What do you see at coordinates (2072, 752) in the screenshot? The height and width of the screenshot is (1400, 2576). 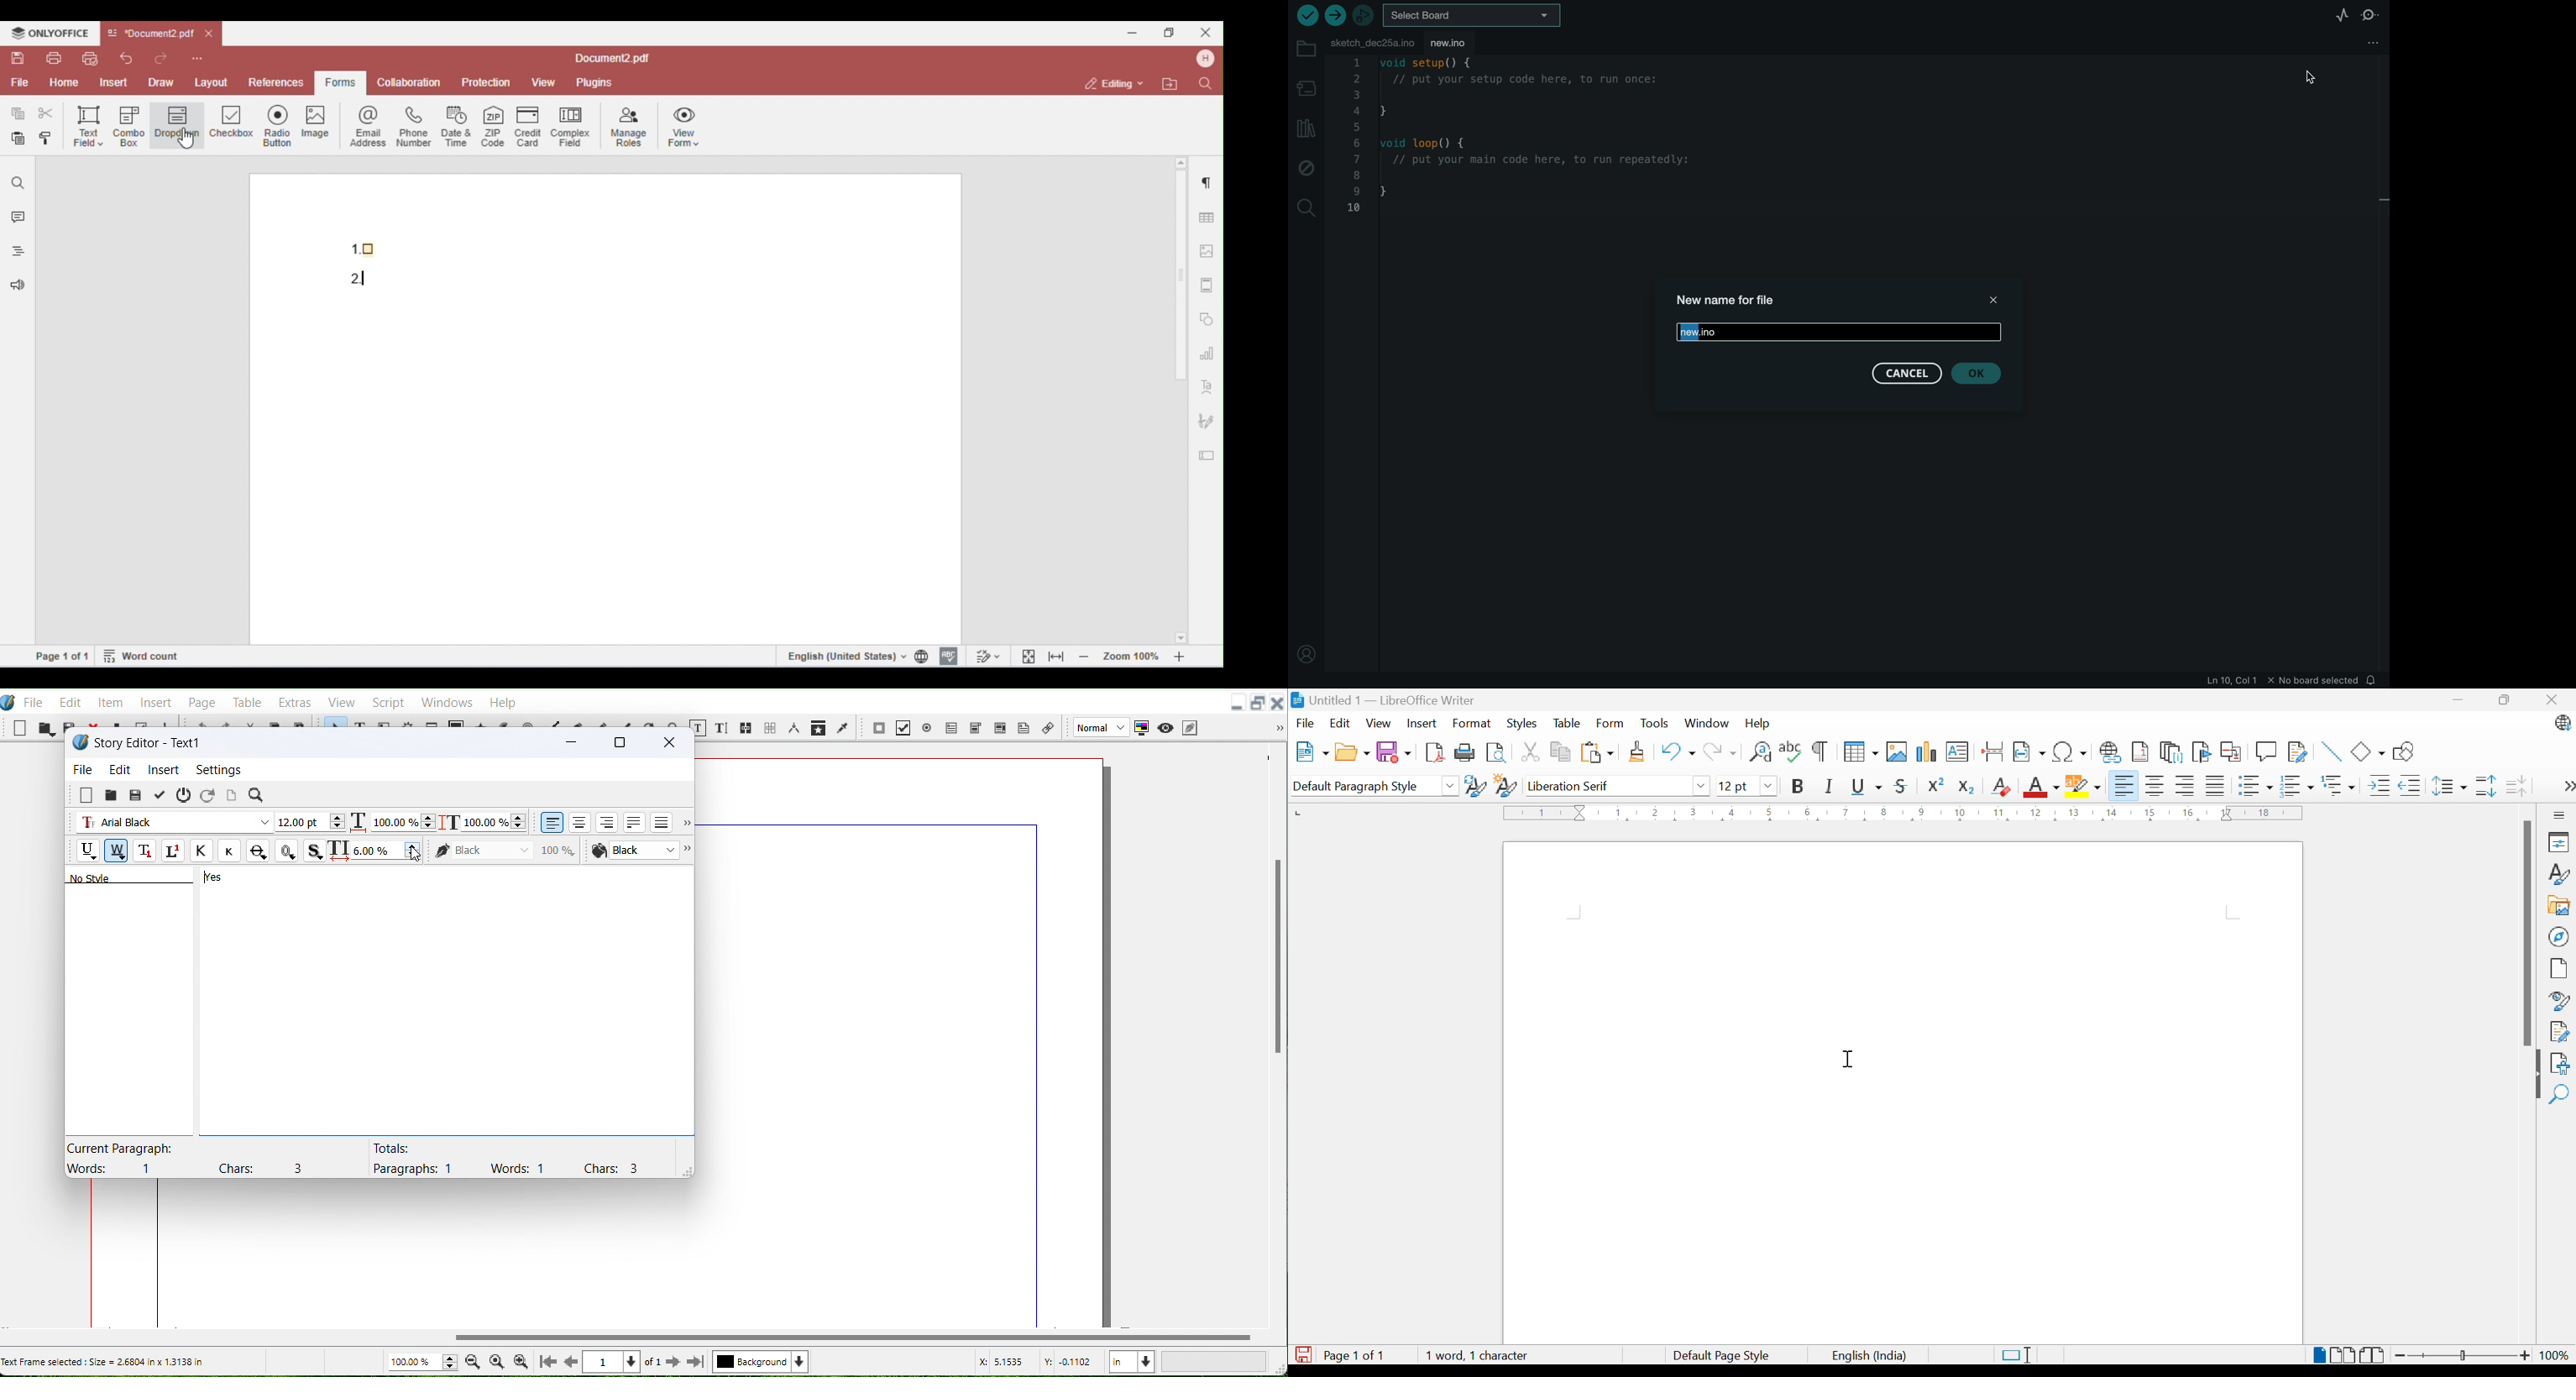 I see `Insert special characters` at bounding box center [2072, 752].